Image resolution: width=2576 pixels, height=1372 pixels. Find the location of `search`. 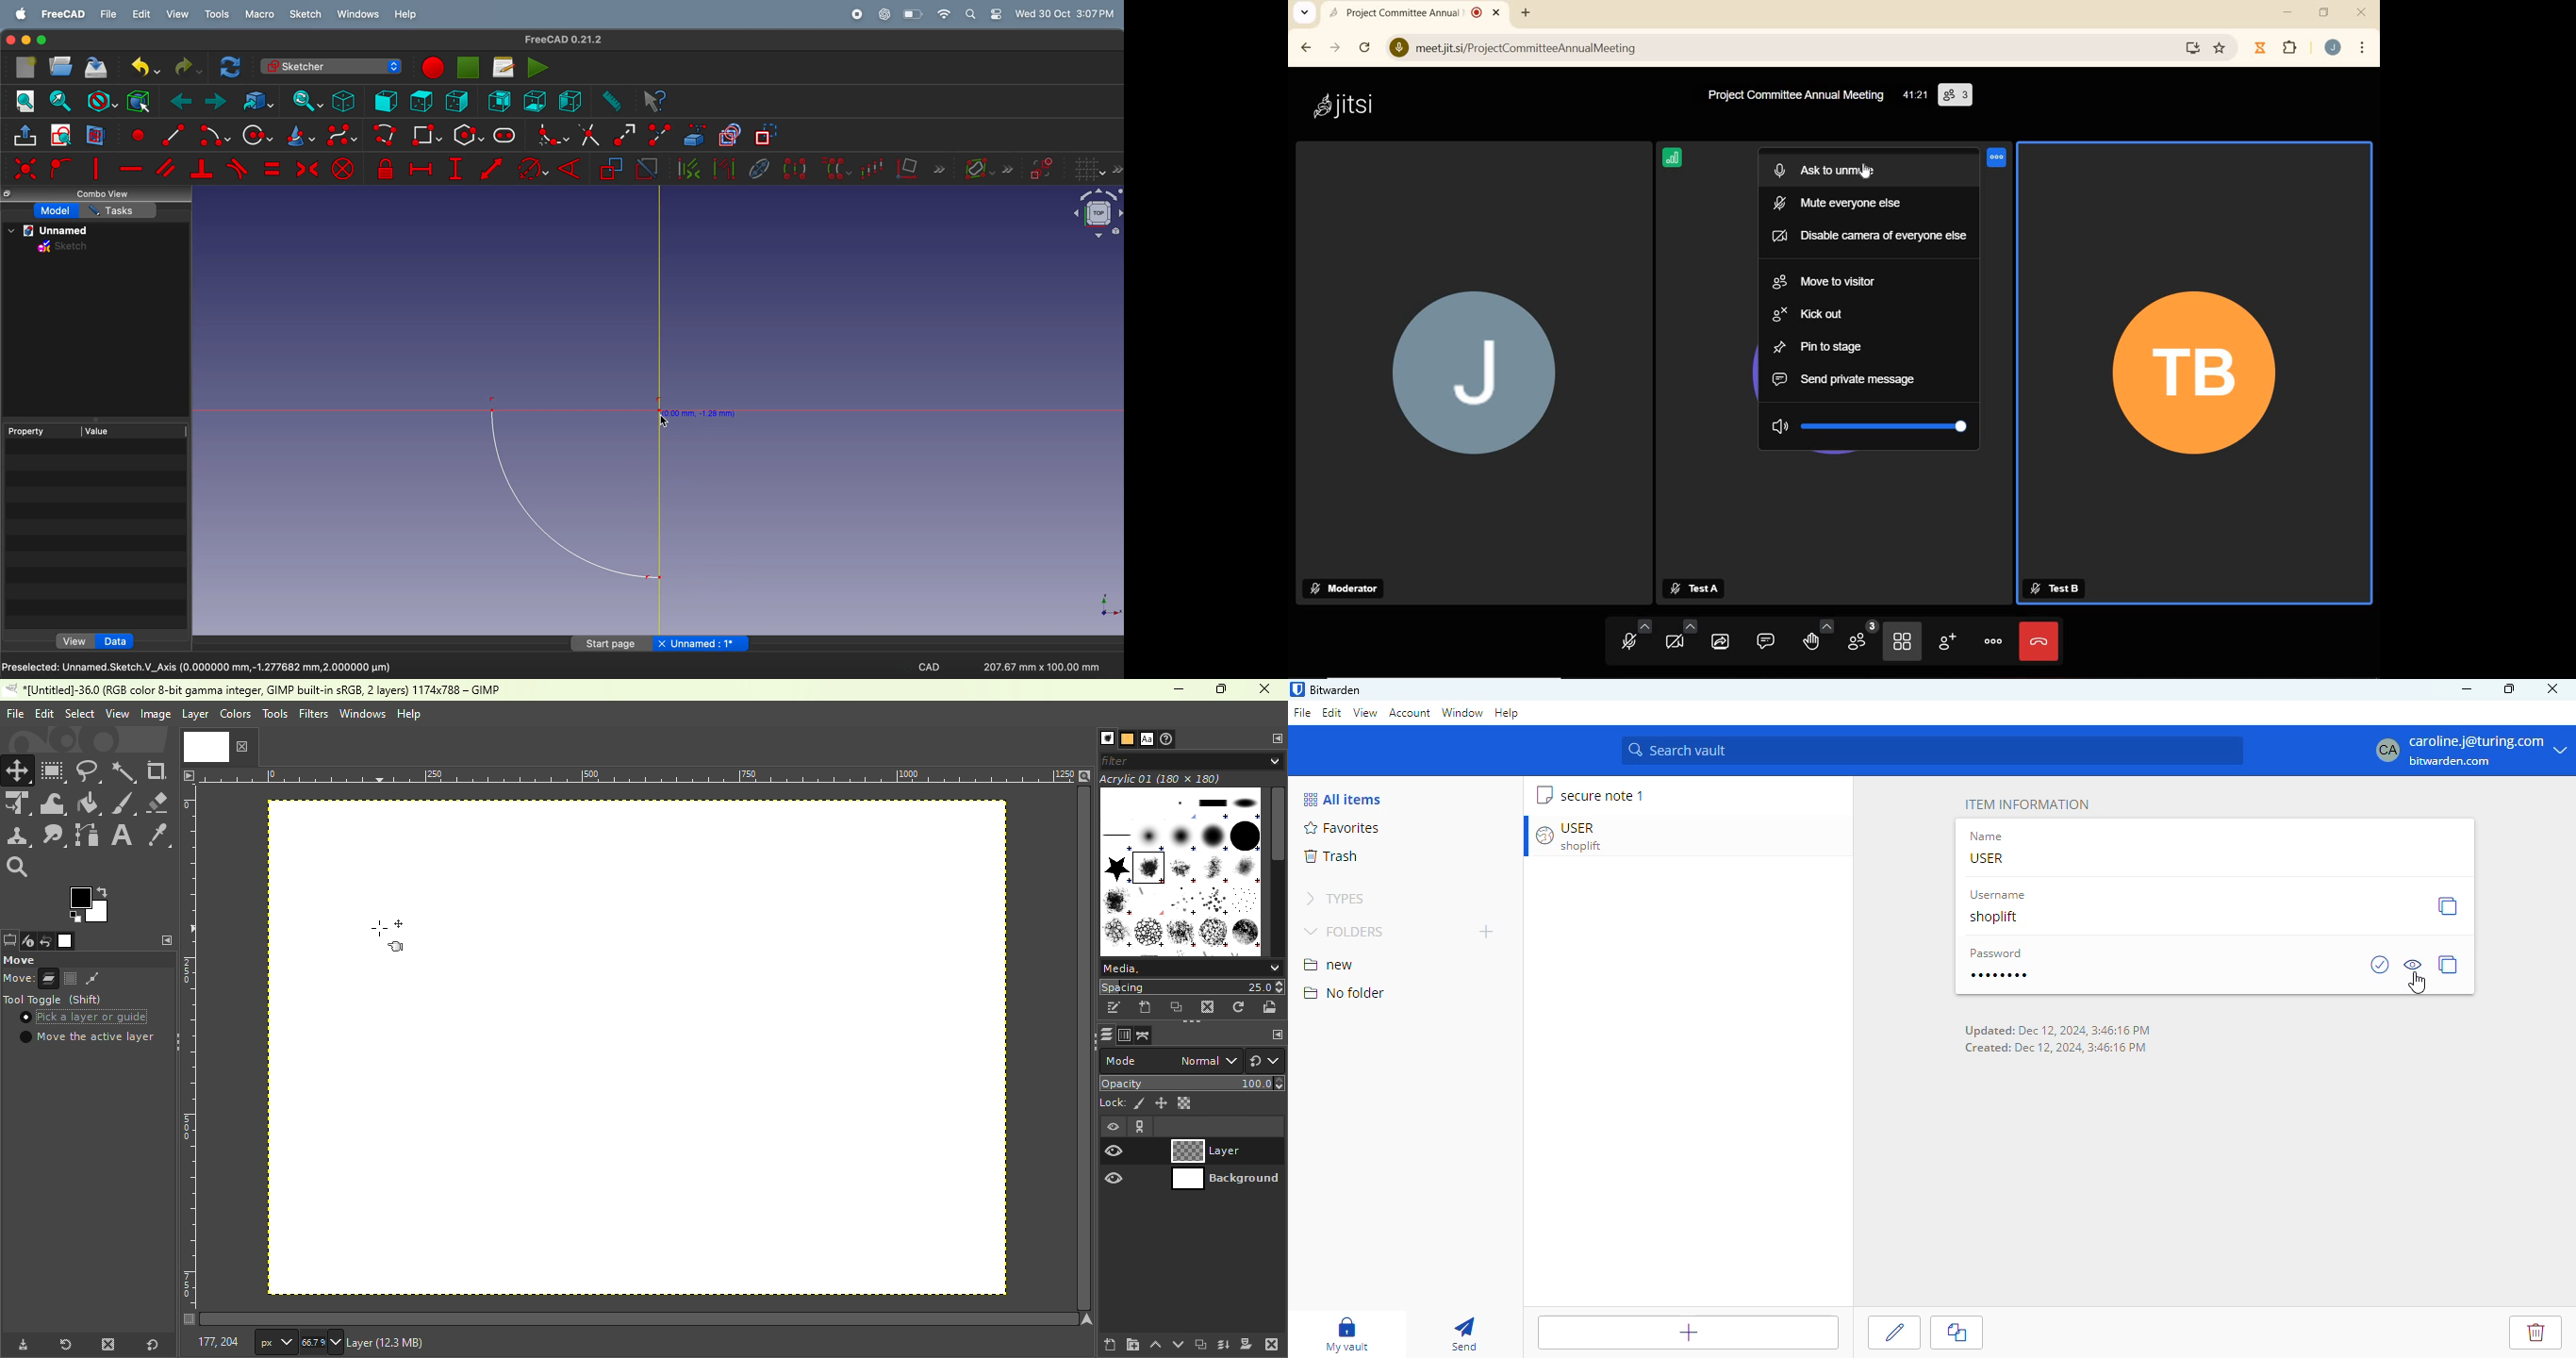

search is located at coordinates (970, 14).